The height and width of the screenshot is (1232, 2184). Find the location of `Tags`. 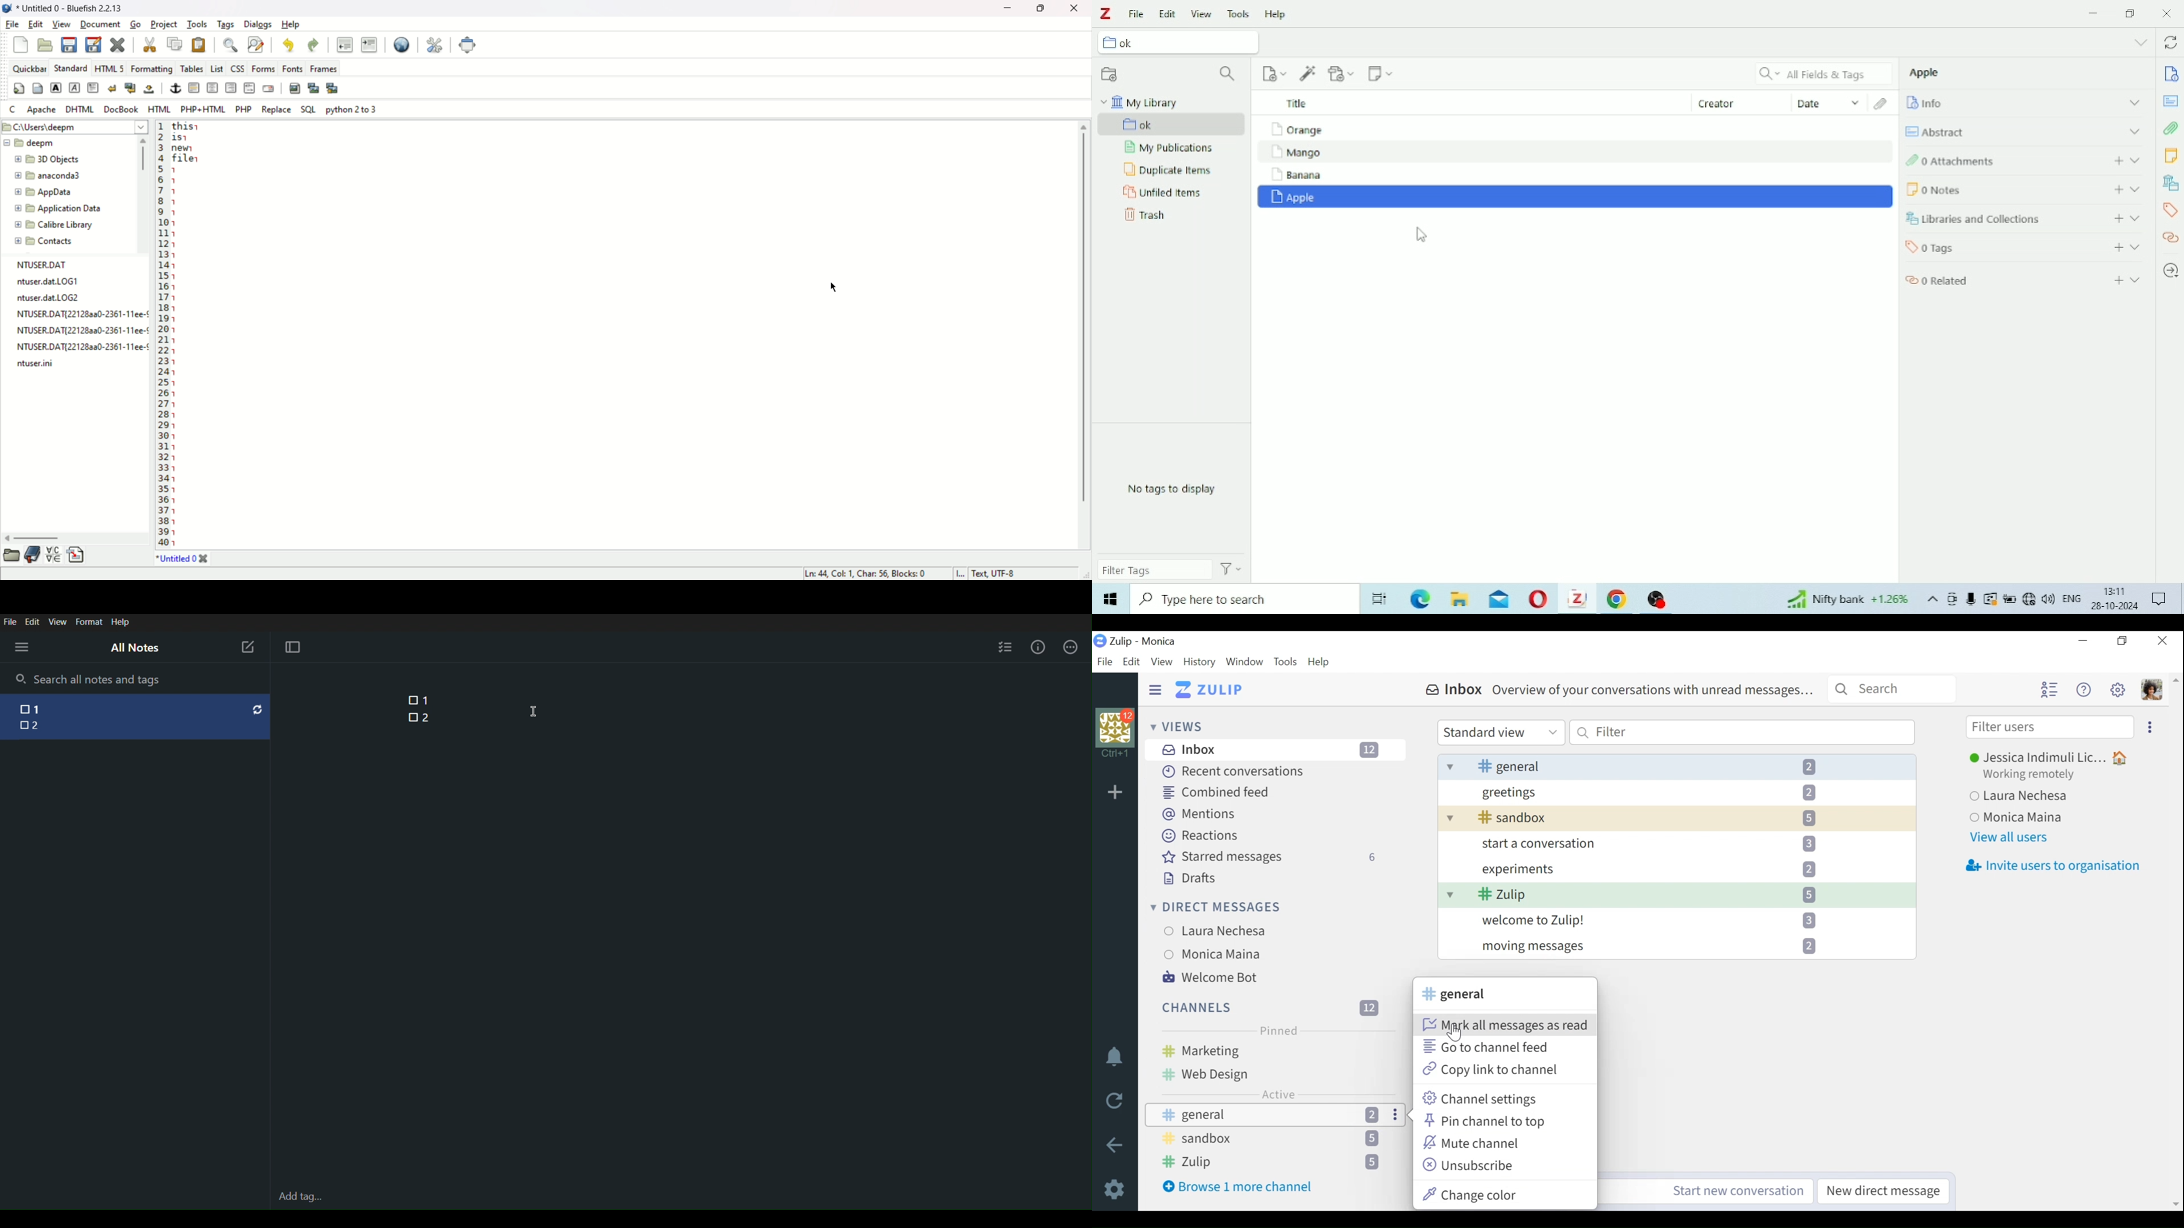

Tags is located at coordinates (2170, 212).